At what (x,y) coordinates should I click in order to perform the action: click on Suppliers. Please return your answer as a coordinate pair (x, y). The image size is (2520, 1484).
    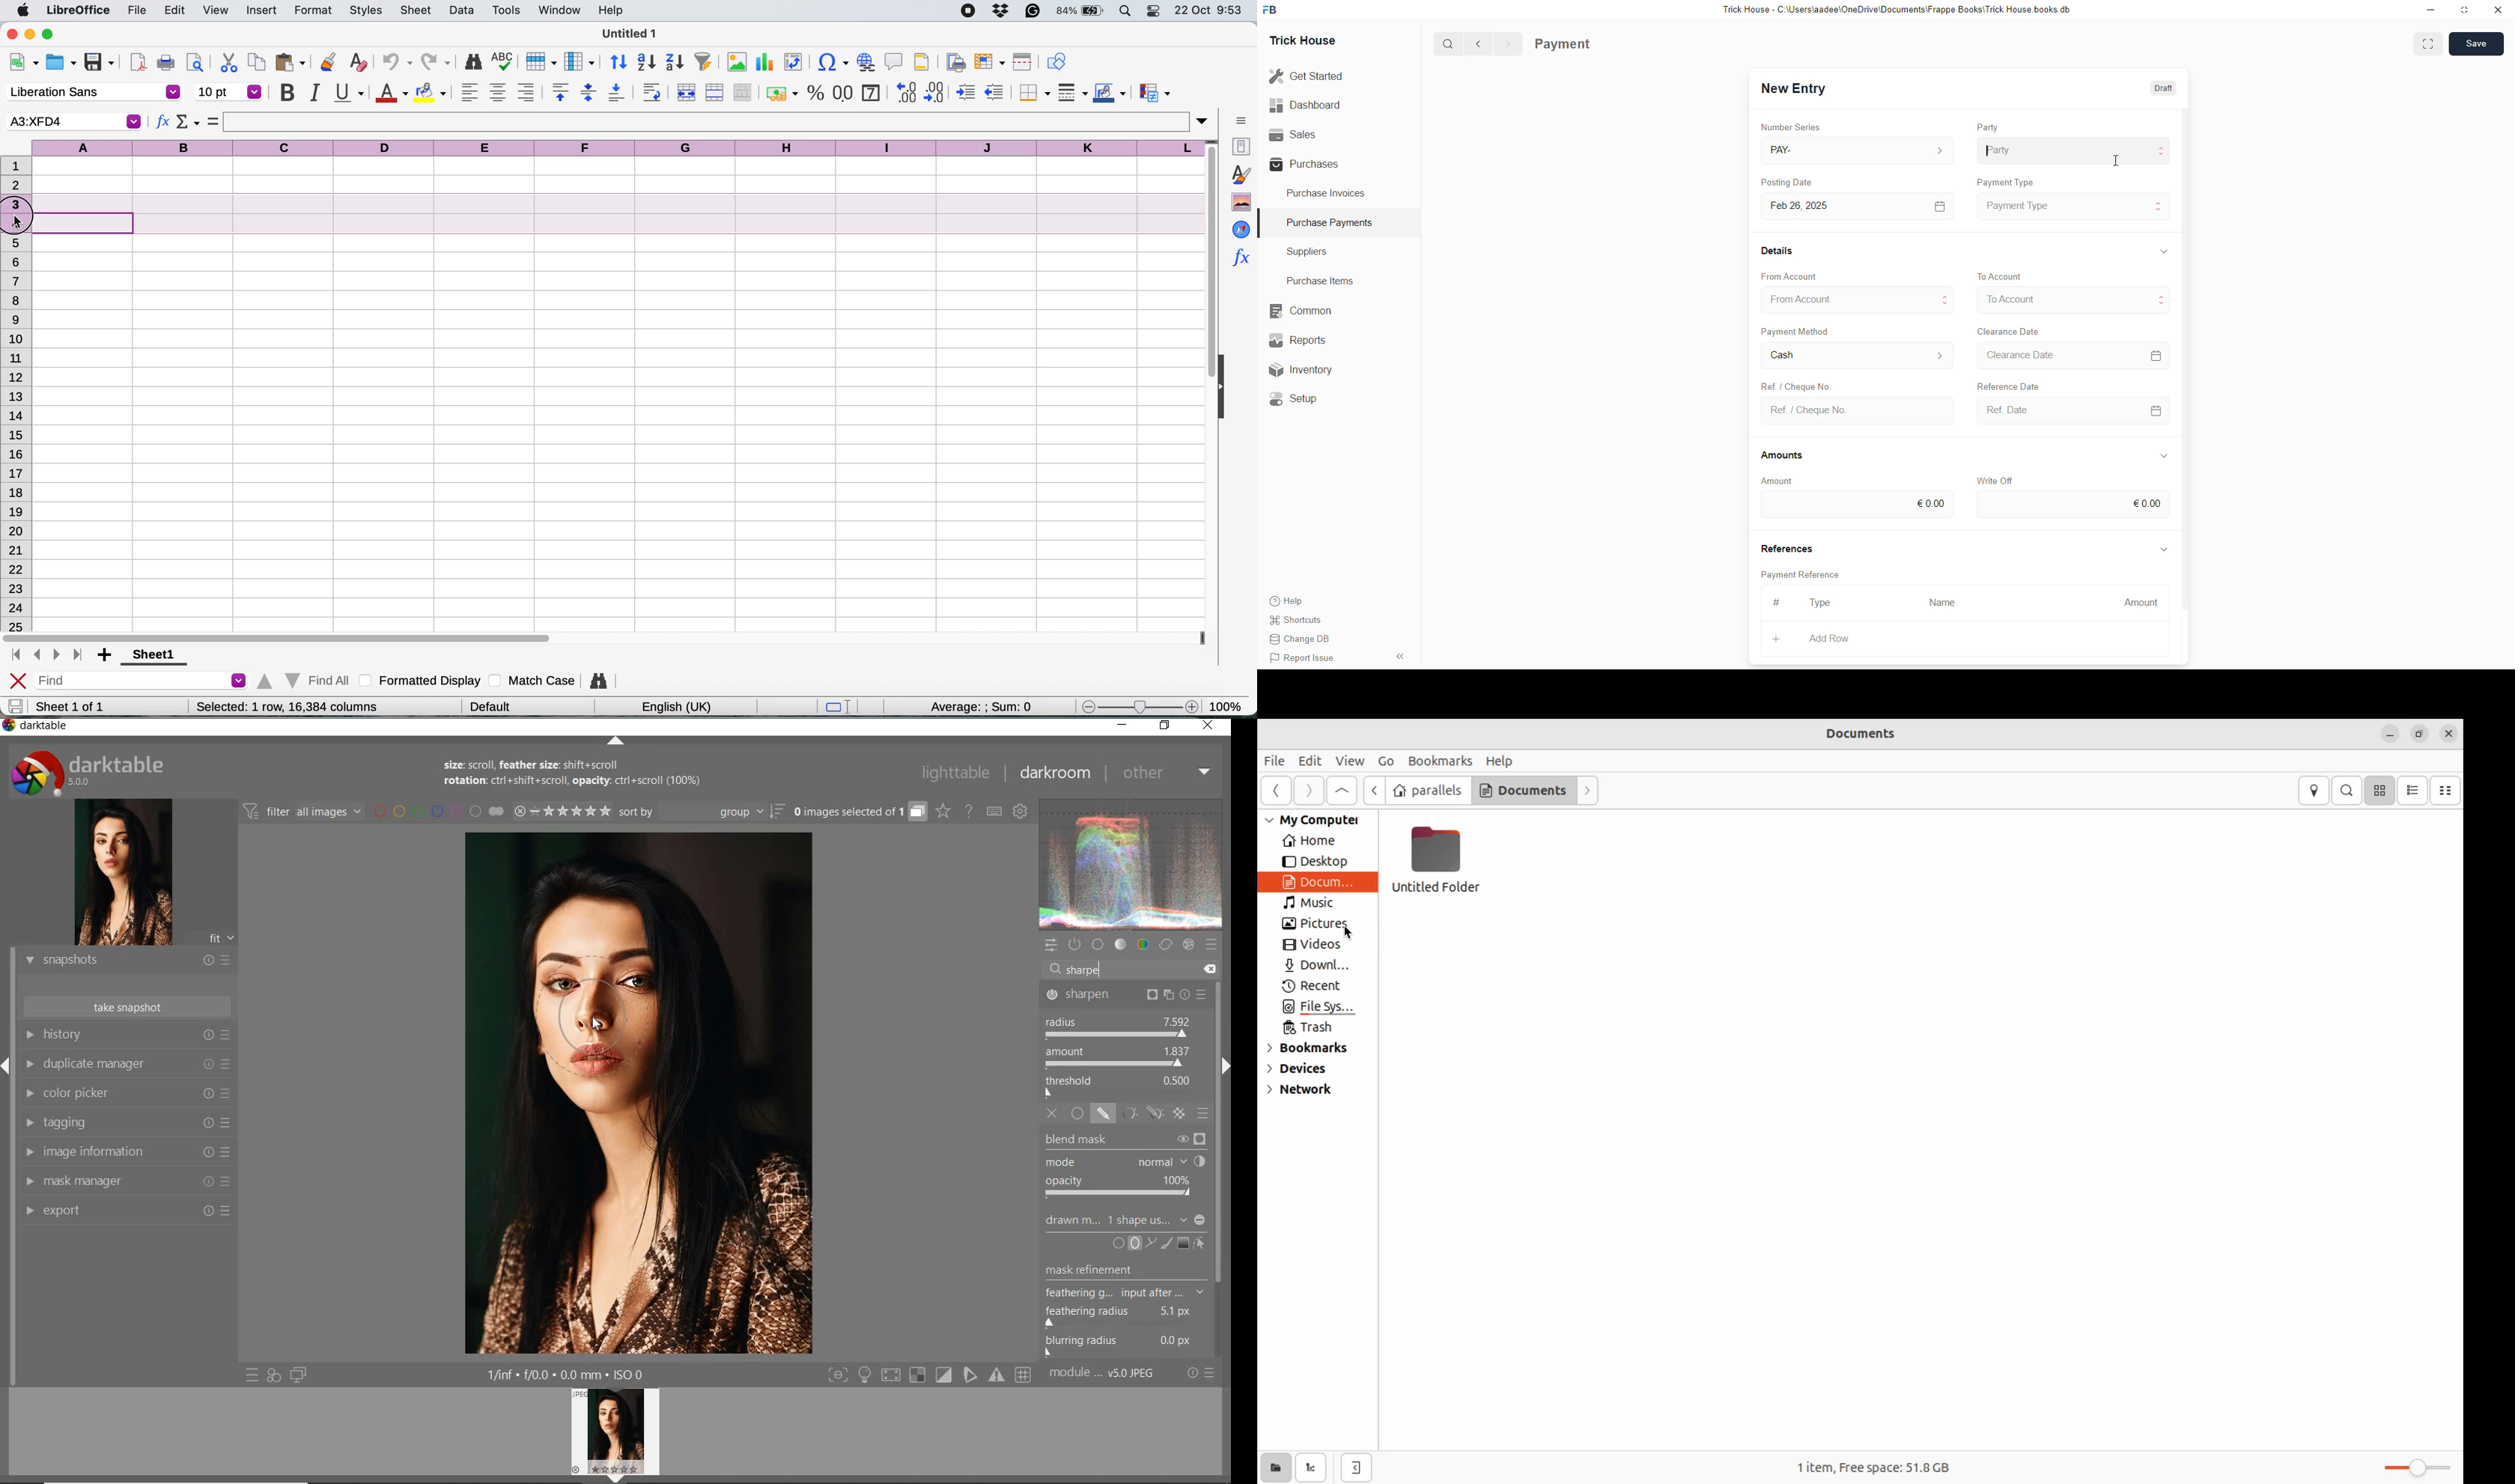
    Looking at the image, I should click on (1321, 253).